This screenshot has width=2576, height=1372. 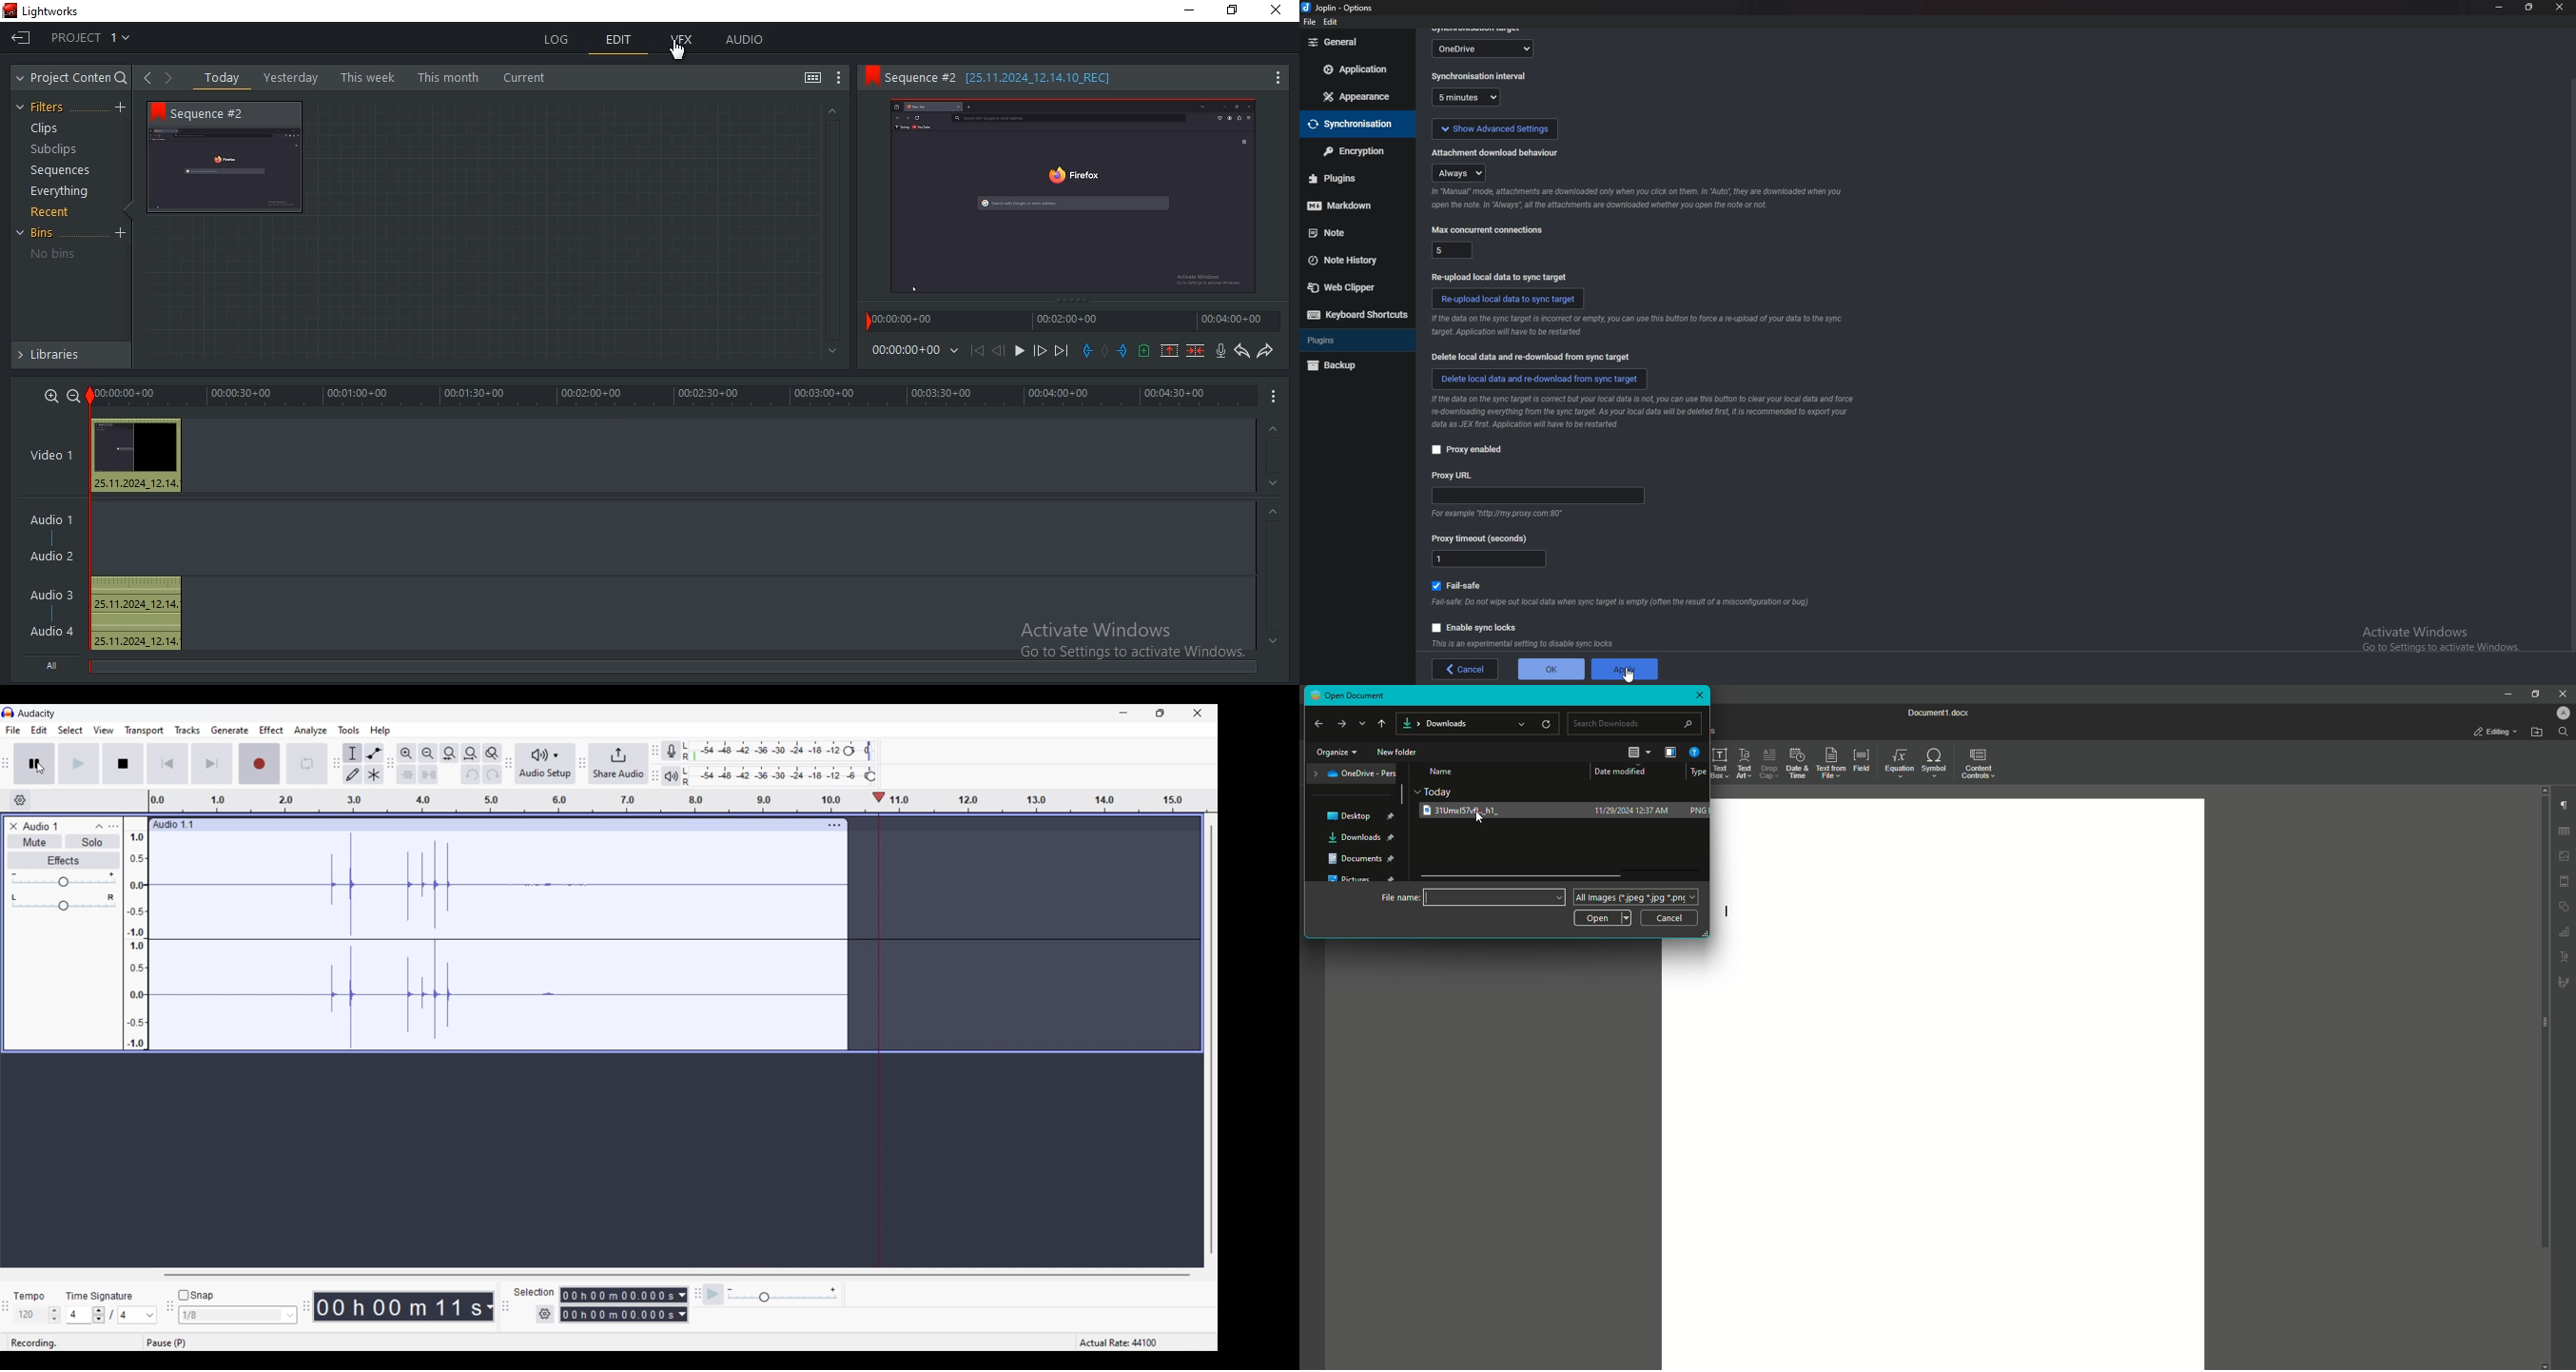 What do you see at coordinates (1462, 172) in the screenshot?
I see `attachment download behaviour` at bounding box center [1462, 172].